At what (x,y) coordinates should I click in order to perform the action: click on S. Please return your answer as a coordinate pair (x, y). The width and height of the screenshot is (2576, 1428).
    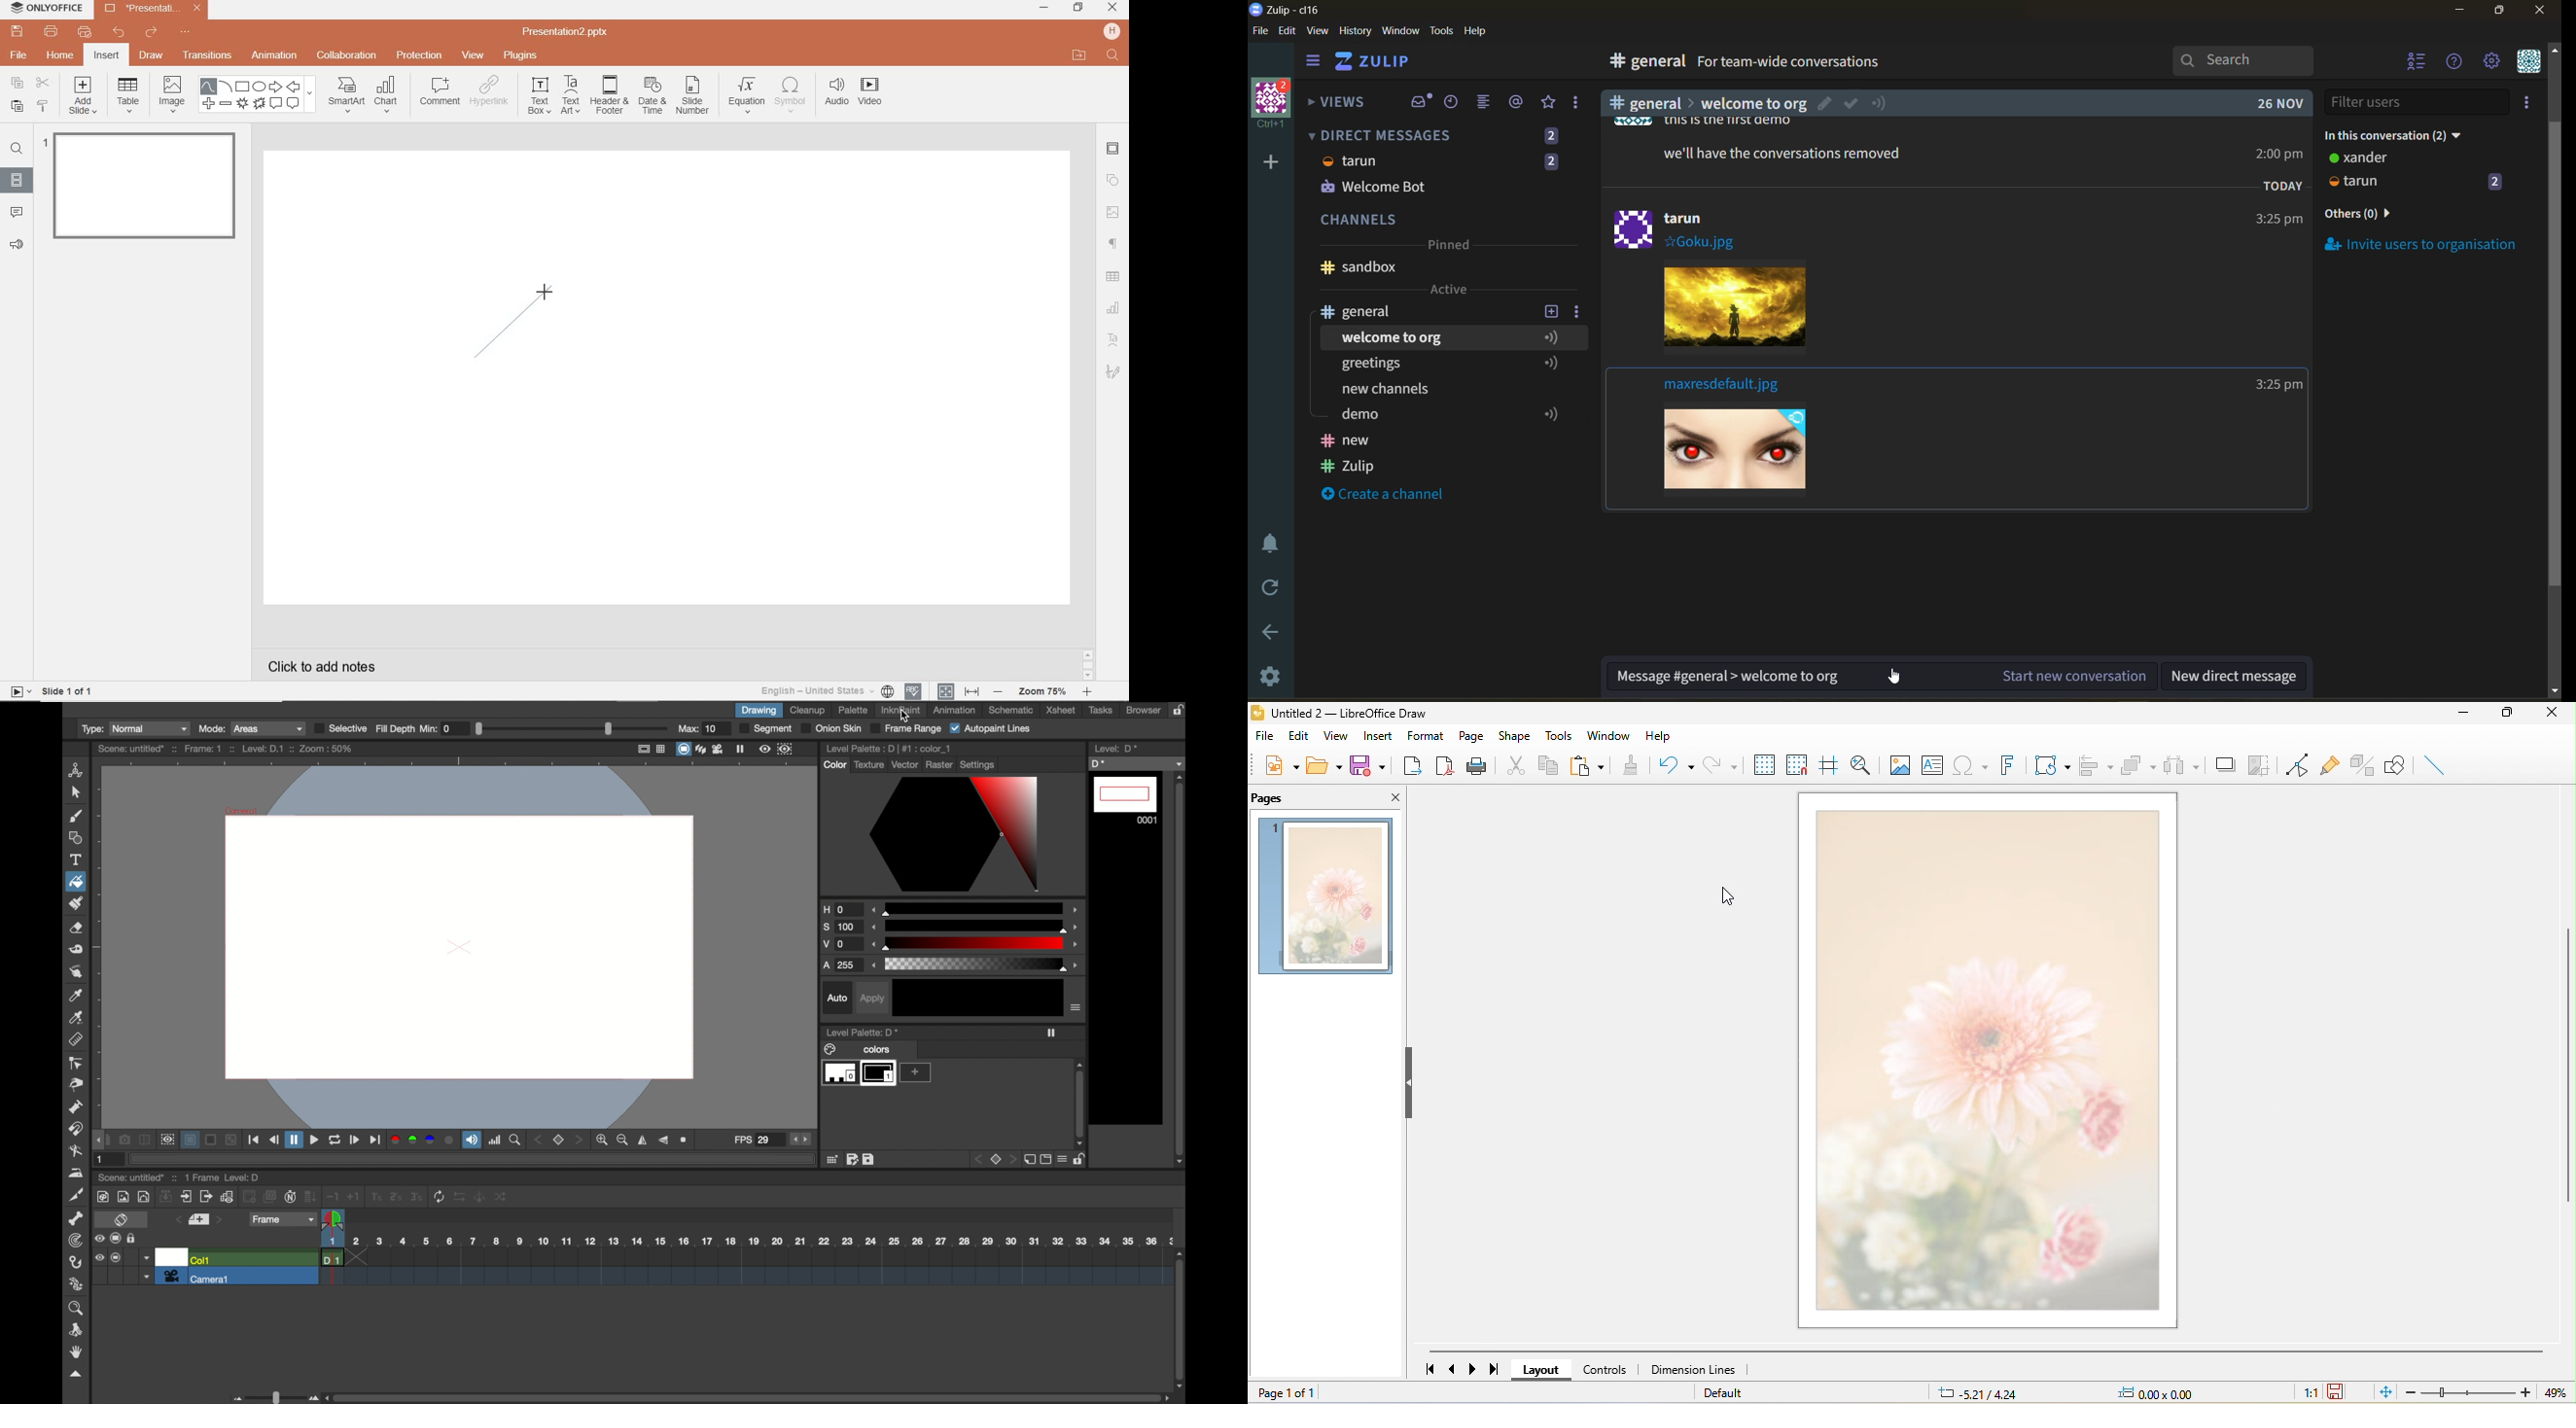
    Looking at the image, I should click on (843, 928).